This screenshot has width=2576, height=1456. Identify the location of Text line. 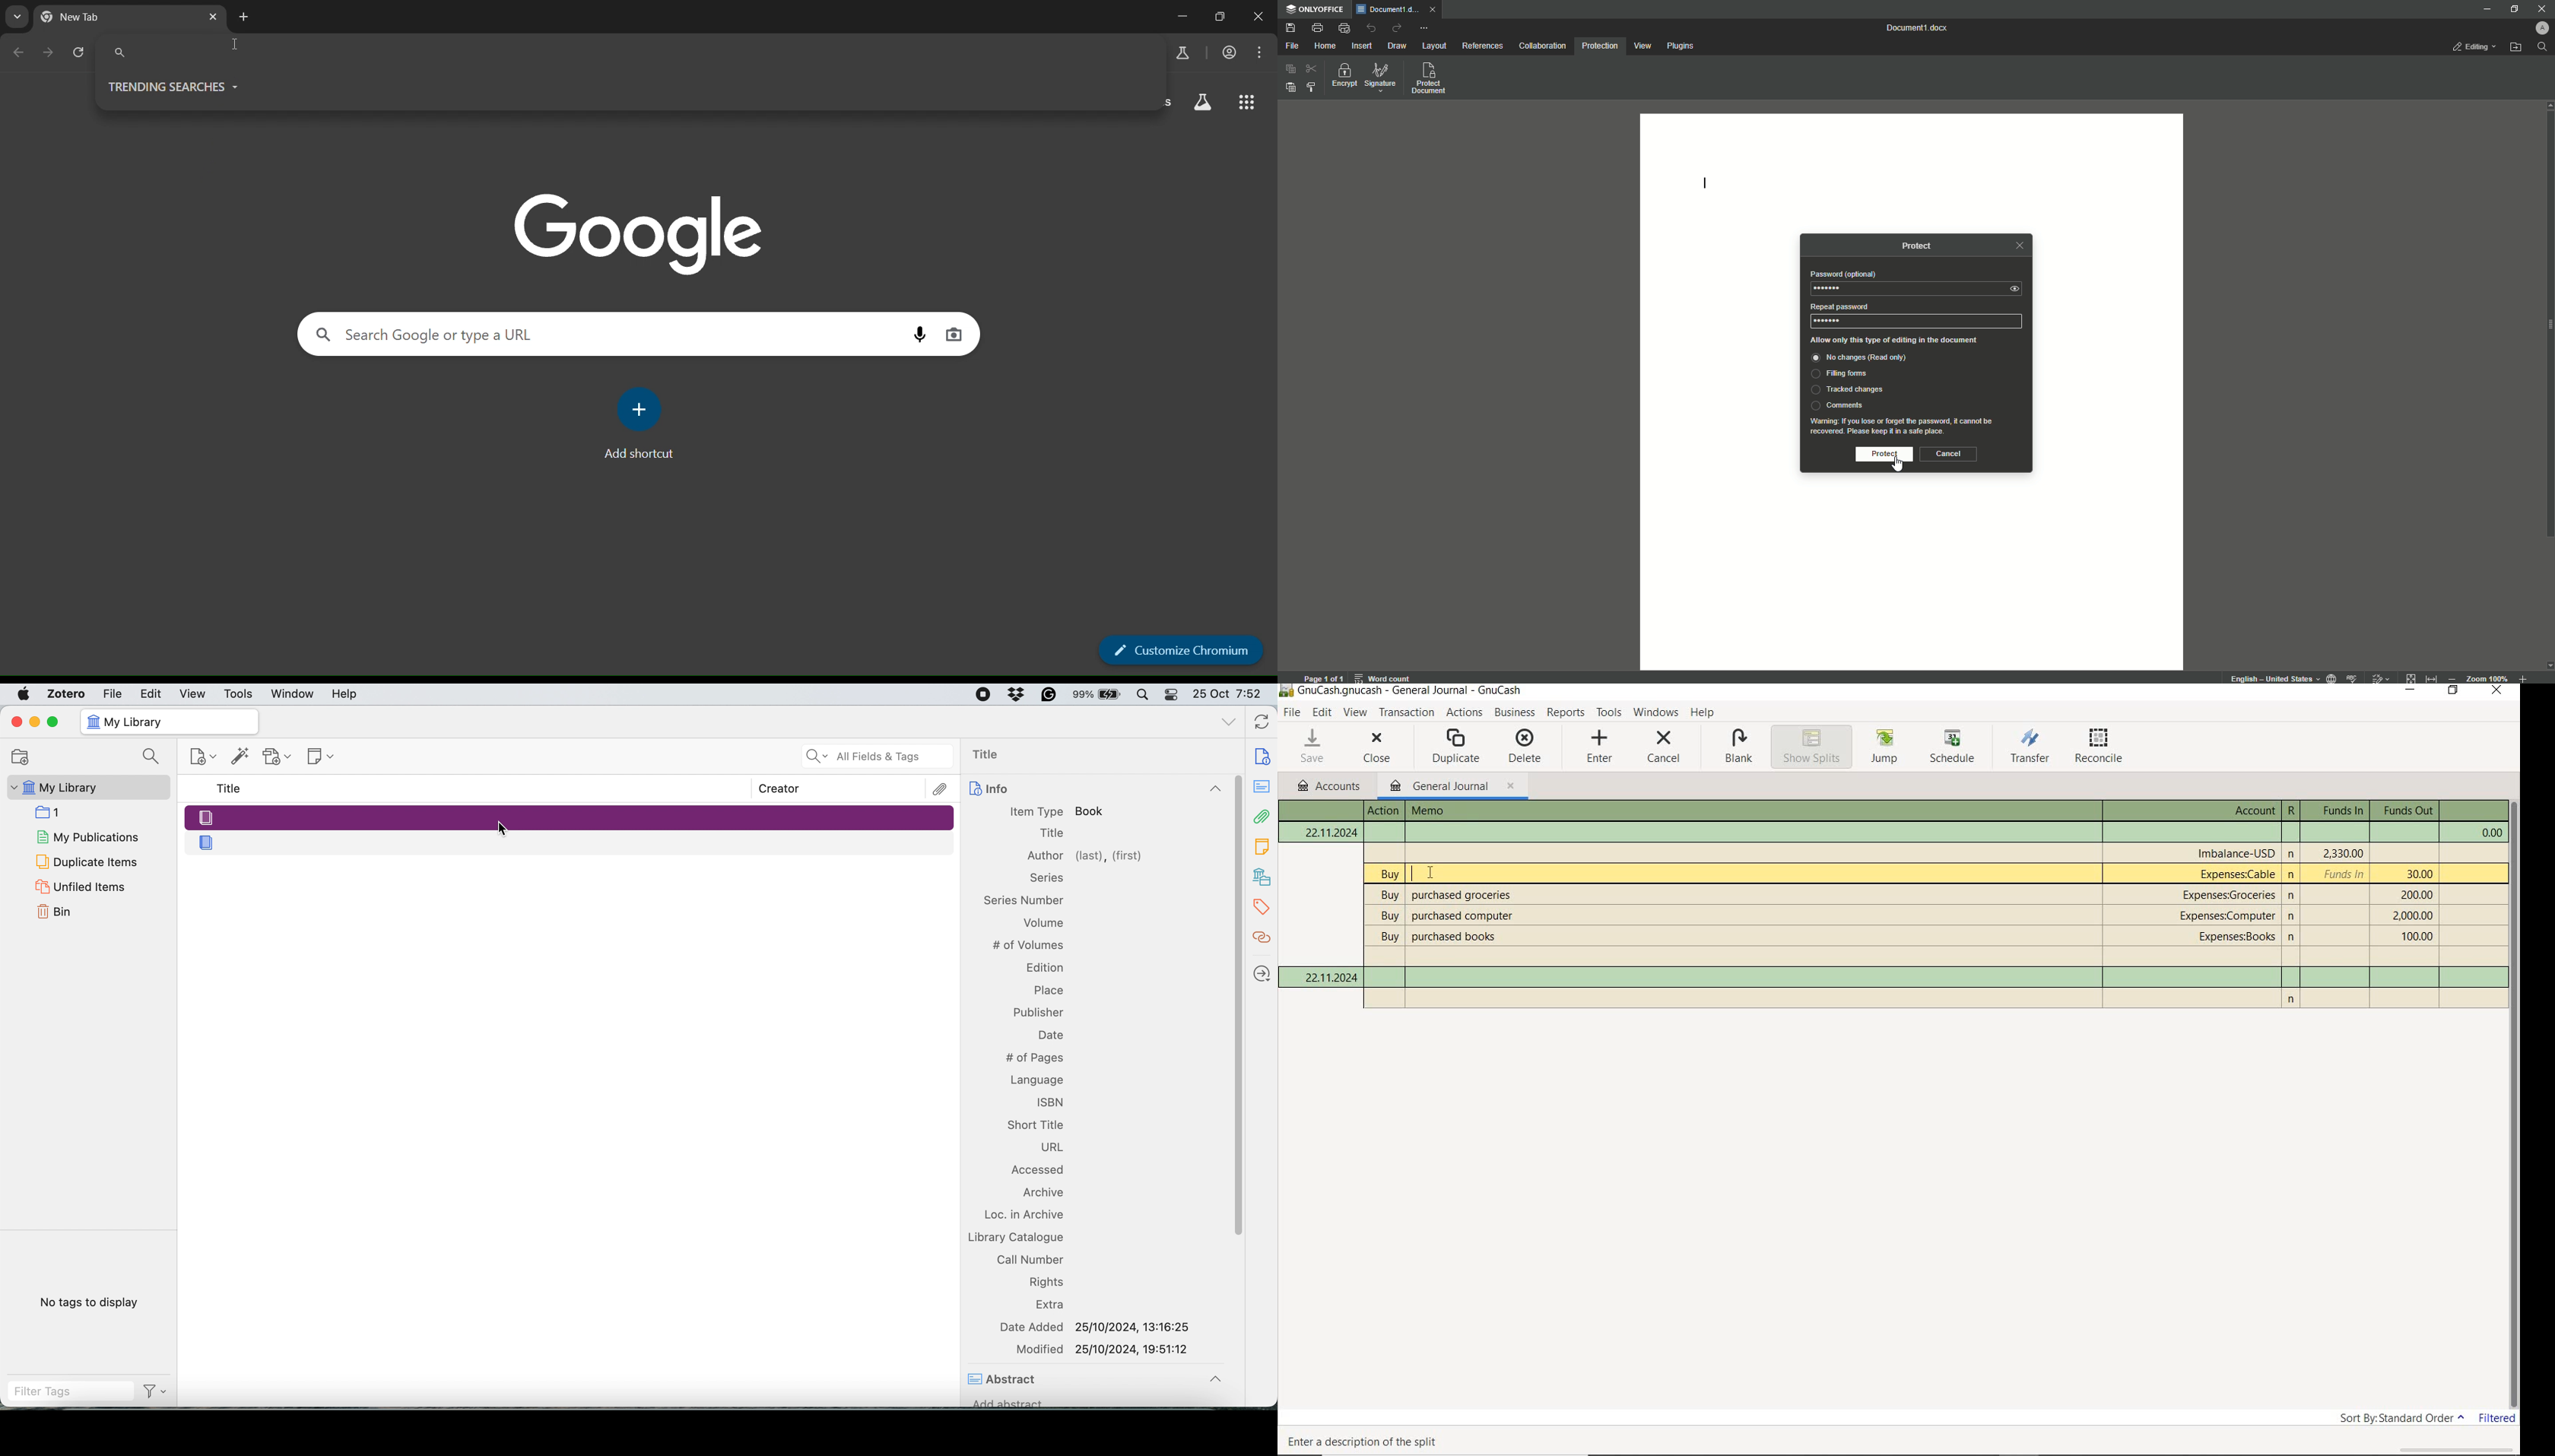
(1705, 186).